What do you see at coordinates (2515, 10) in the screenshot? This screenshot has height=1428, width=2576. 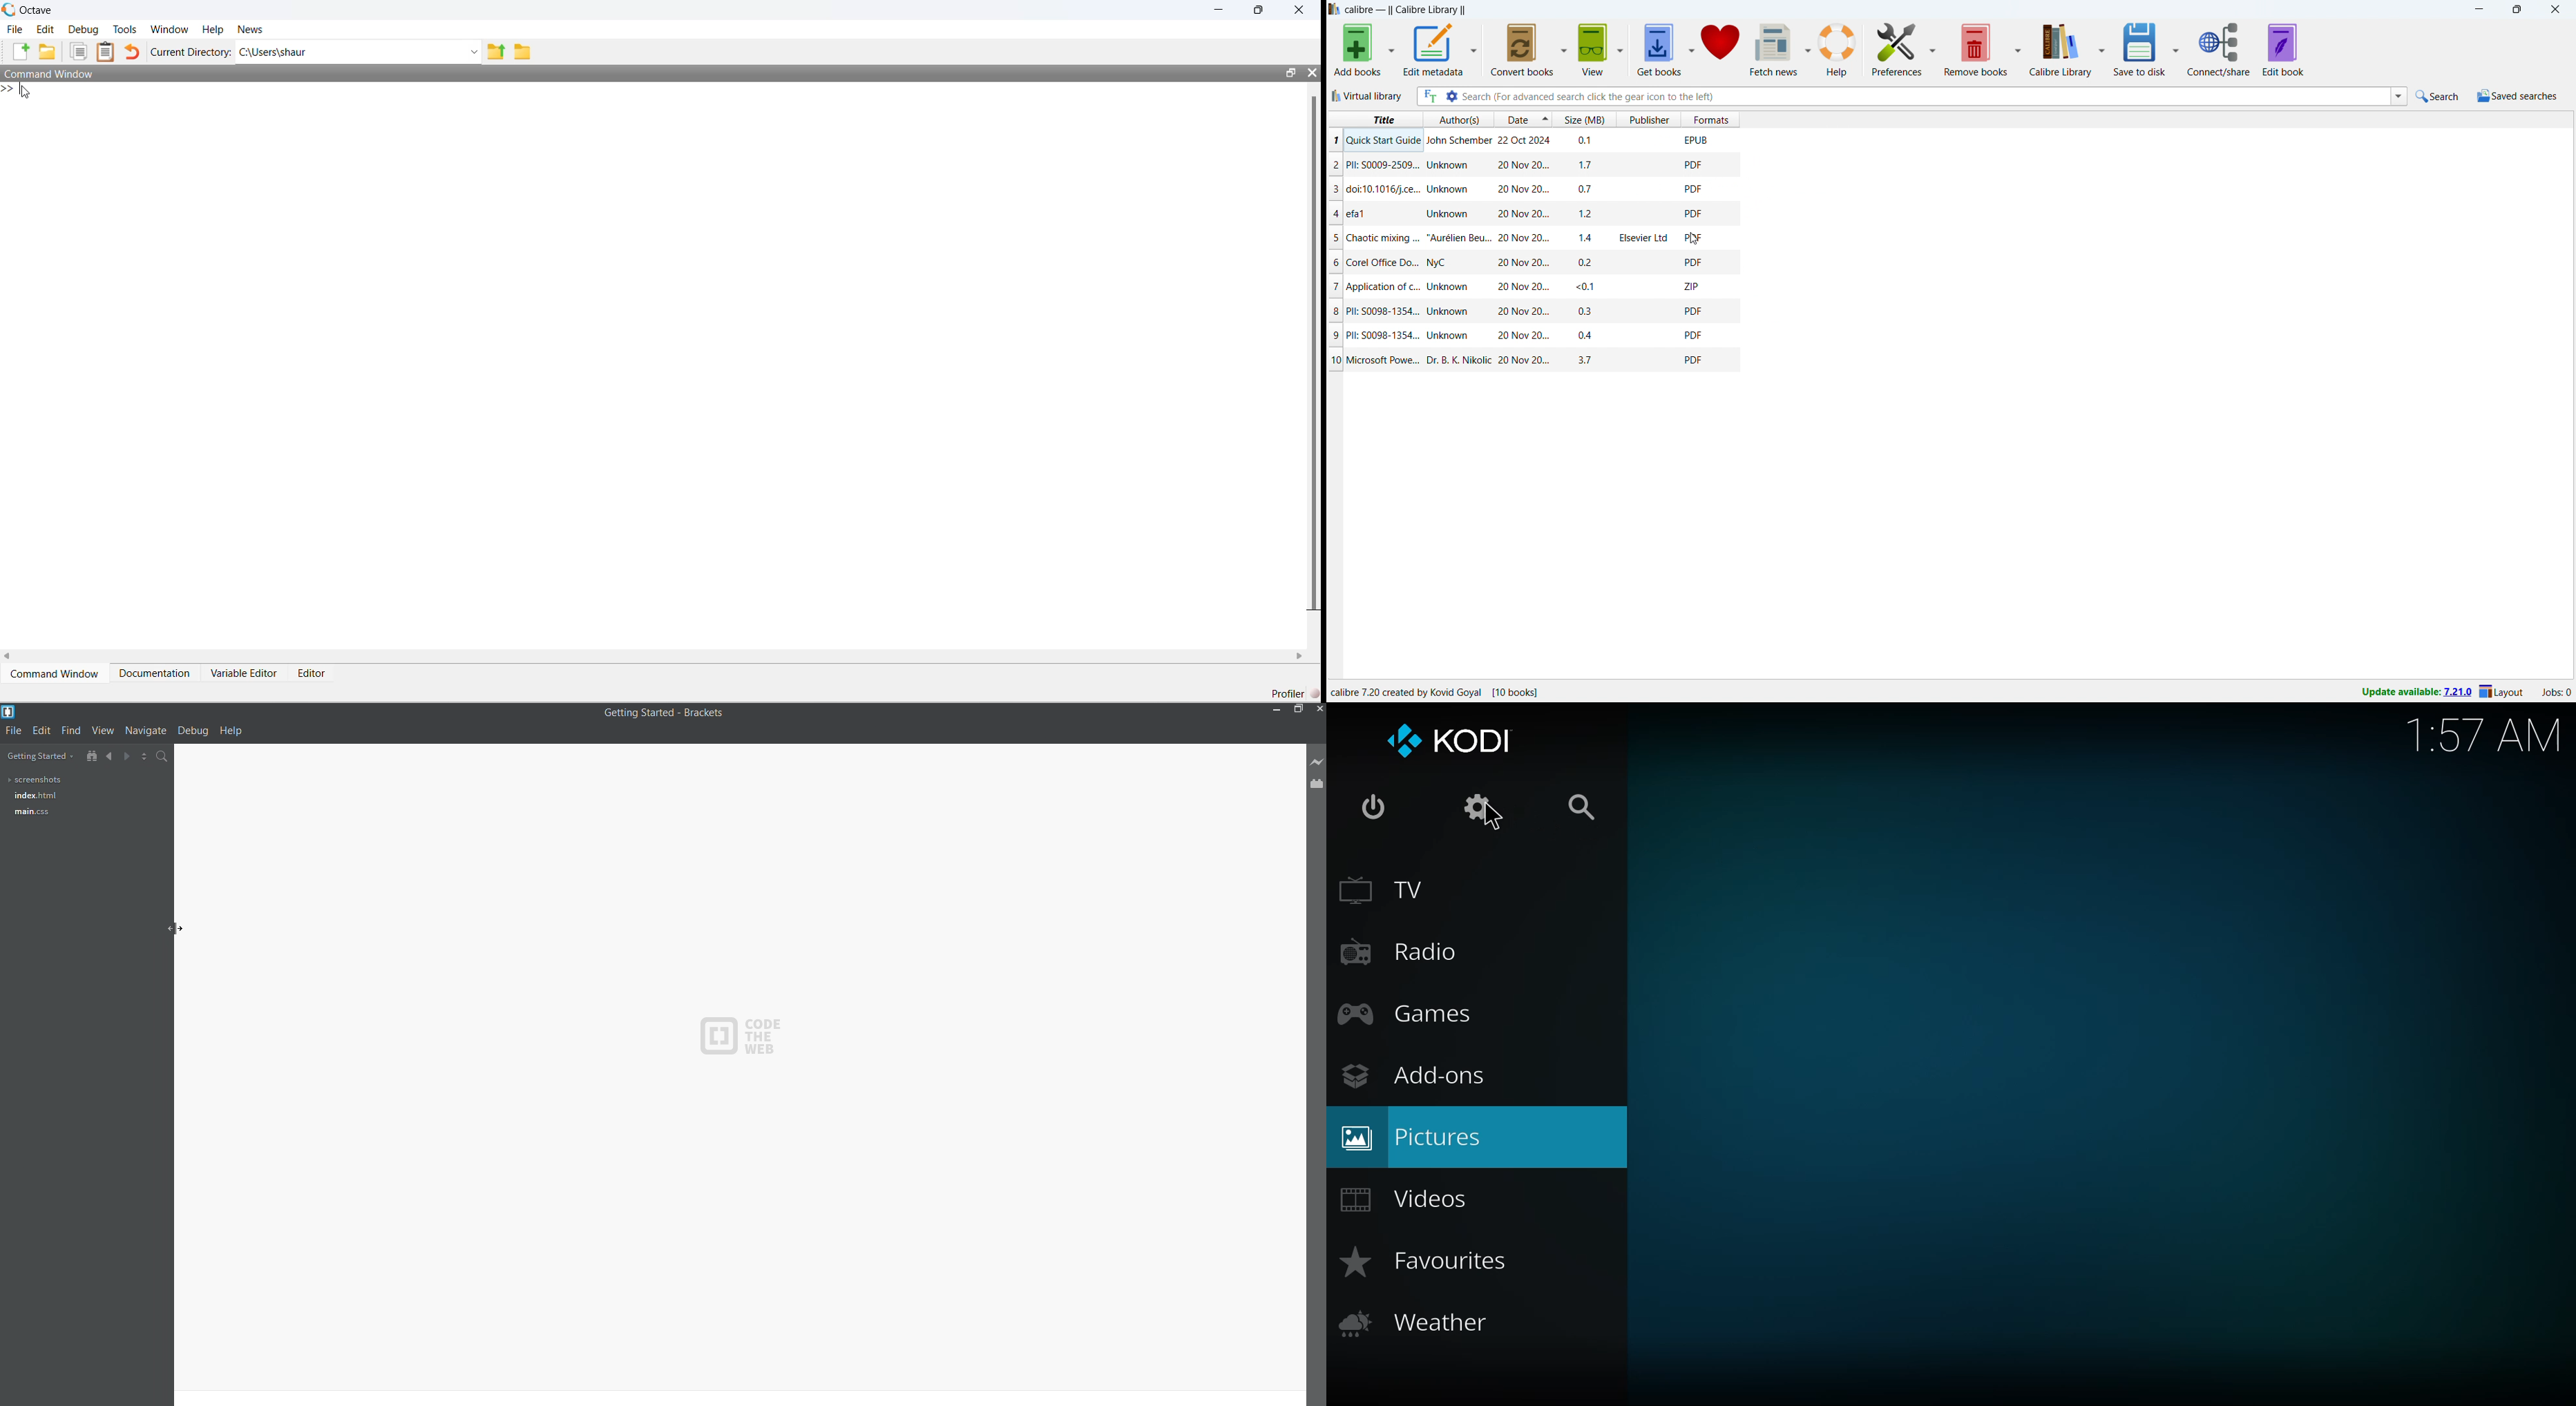 I see `maximize` at bounding box center [2515, 10].